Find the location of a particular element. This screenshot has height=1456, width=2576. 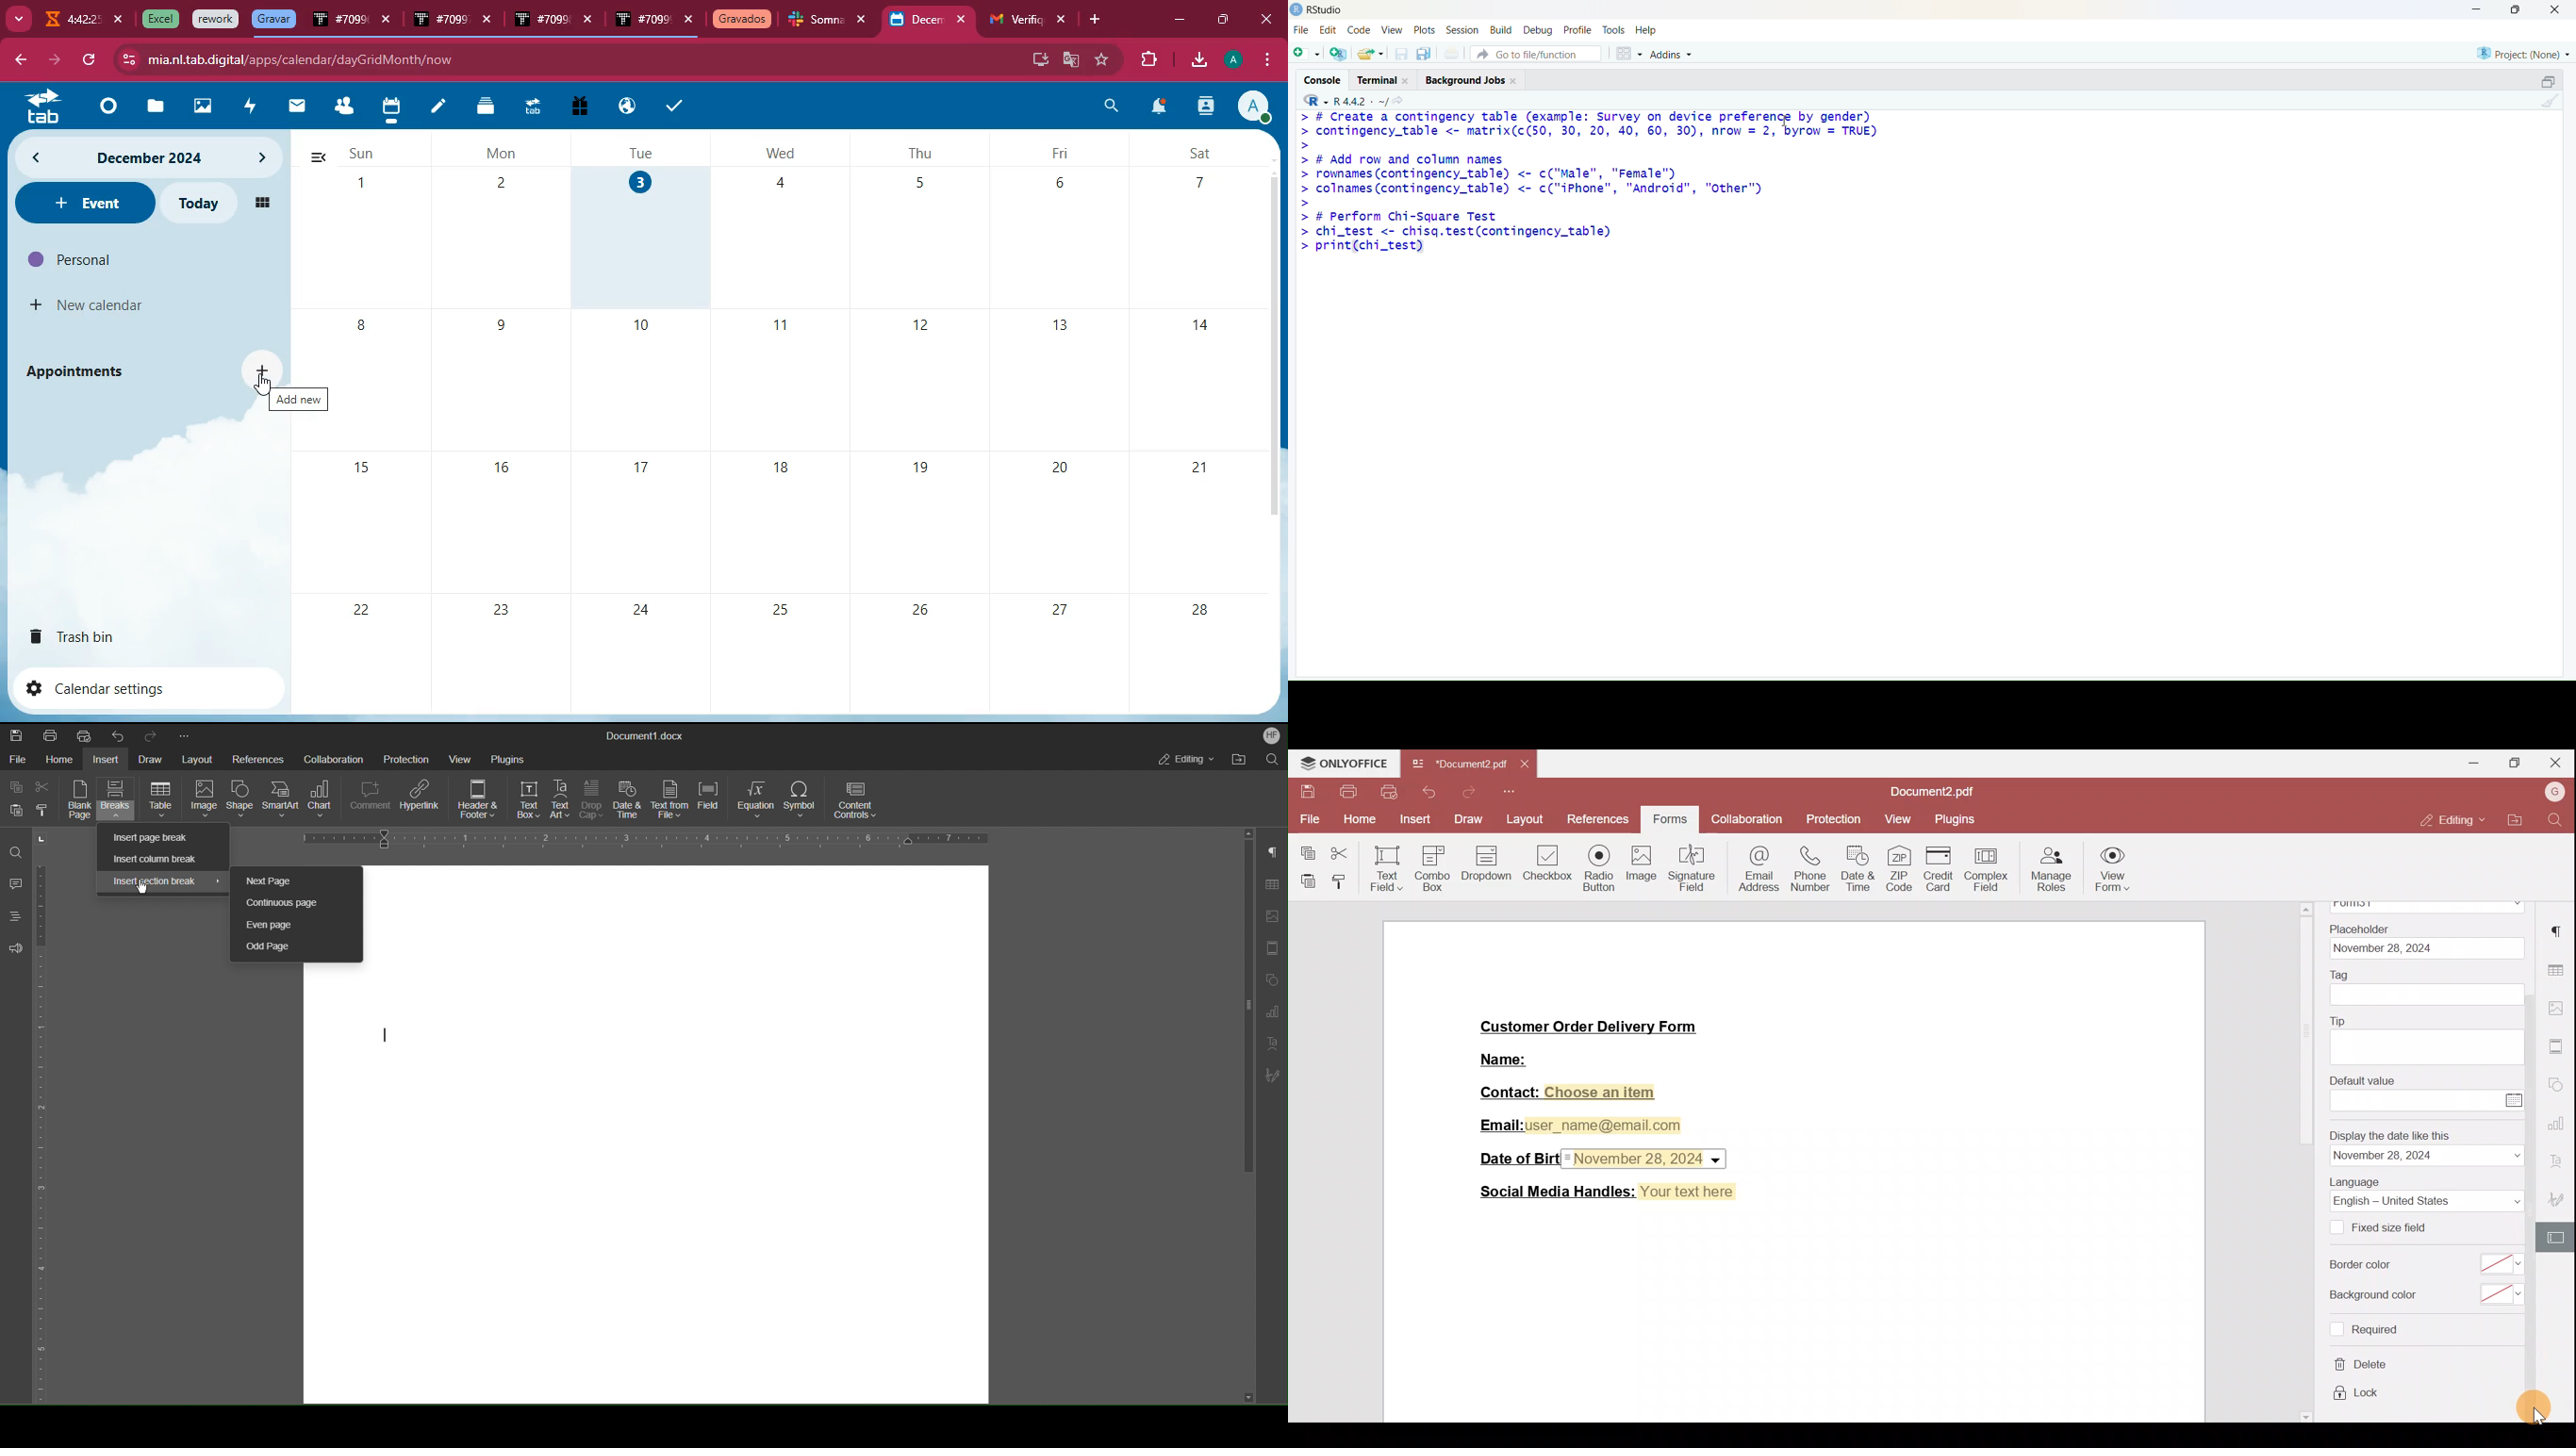

Paste is located at coordinates (1304, 878).